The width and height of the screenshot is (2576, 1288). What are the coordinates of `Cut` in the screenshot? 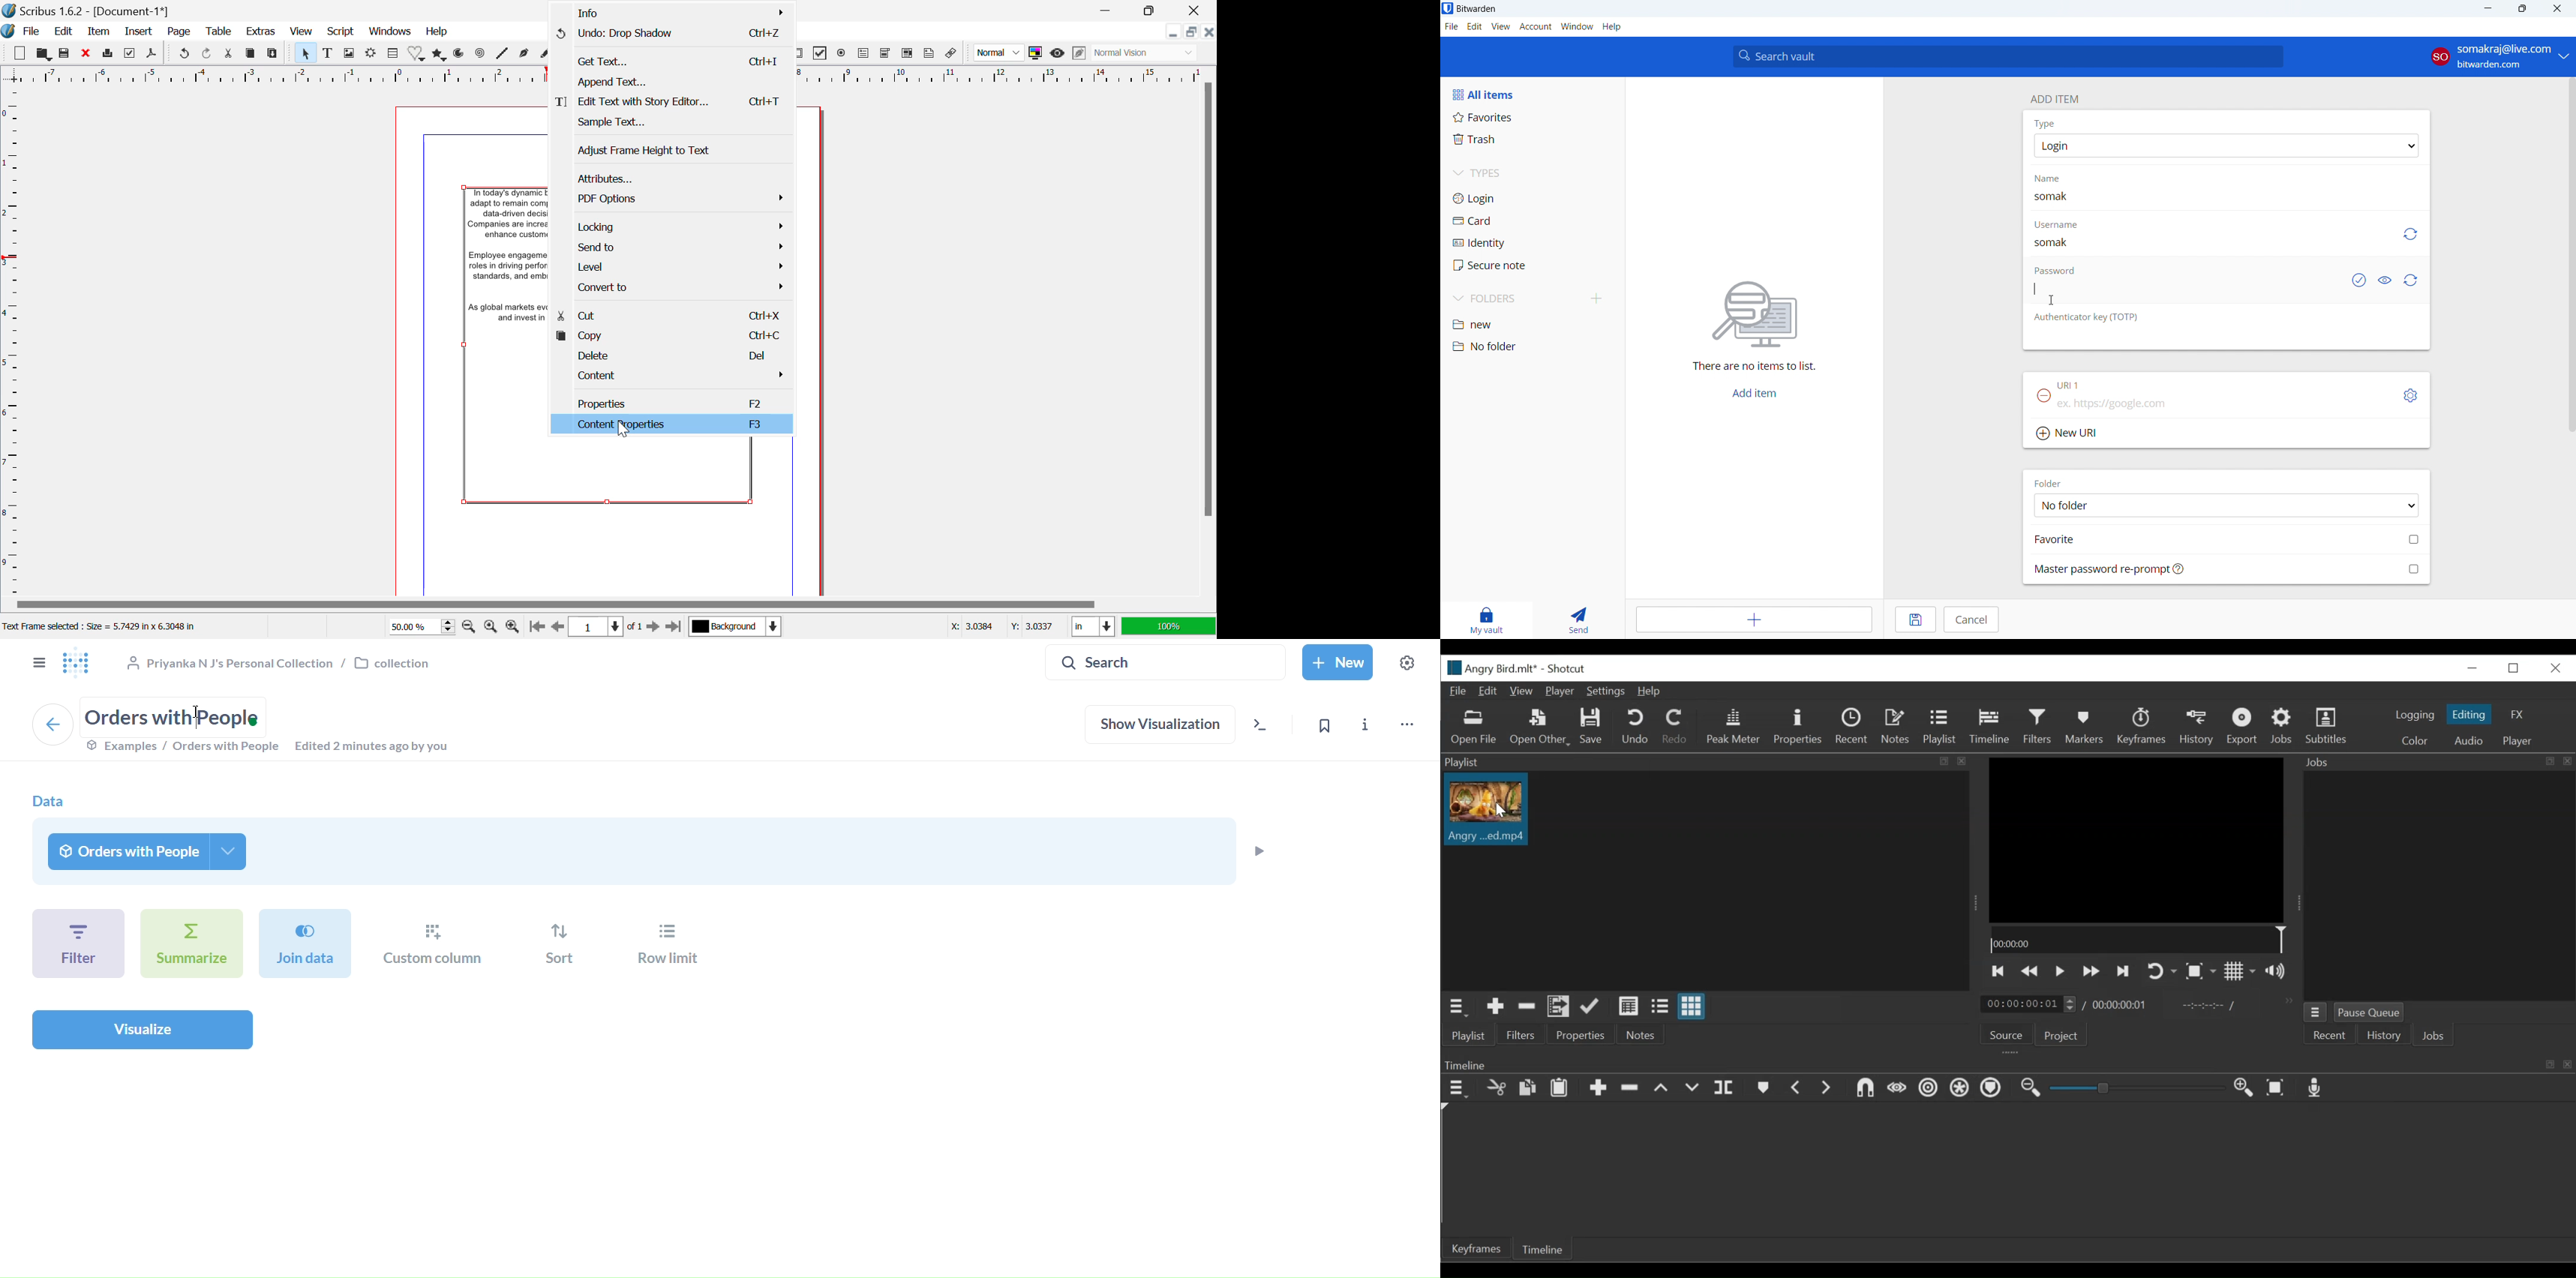 It's located at (1527, 1008).